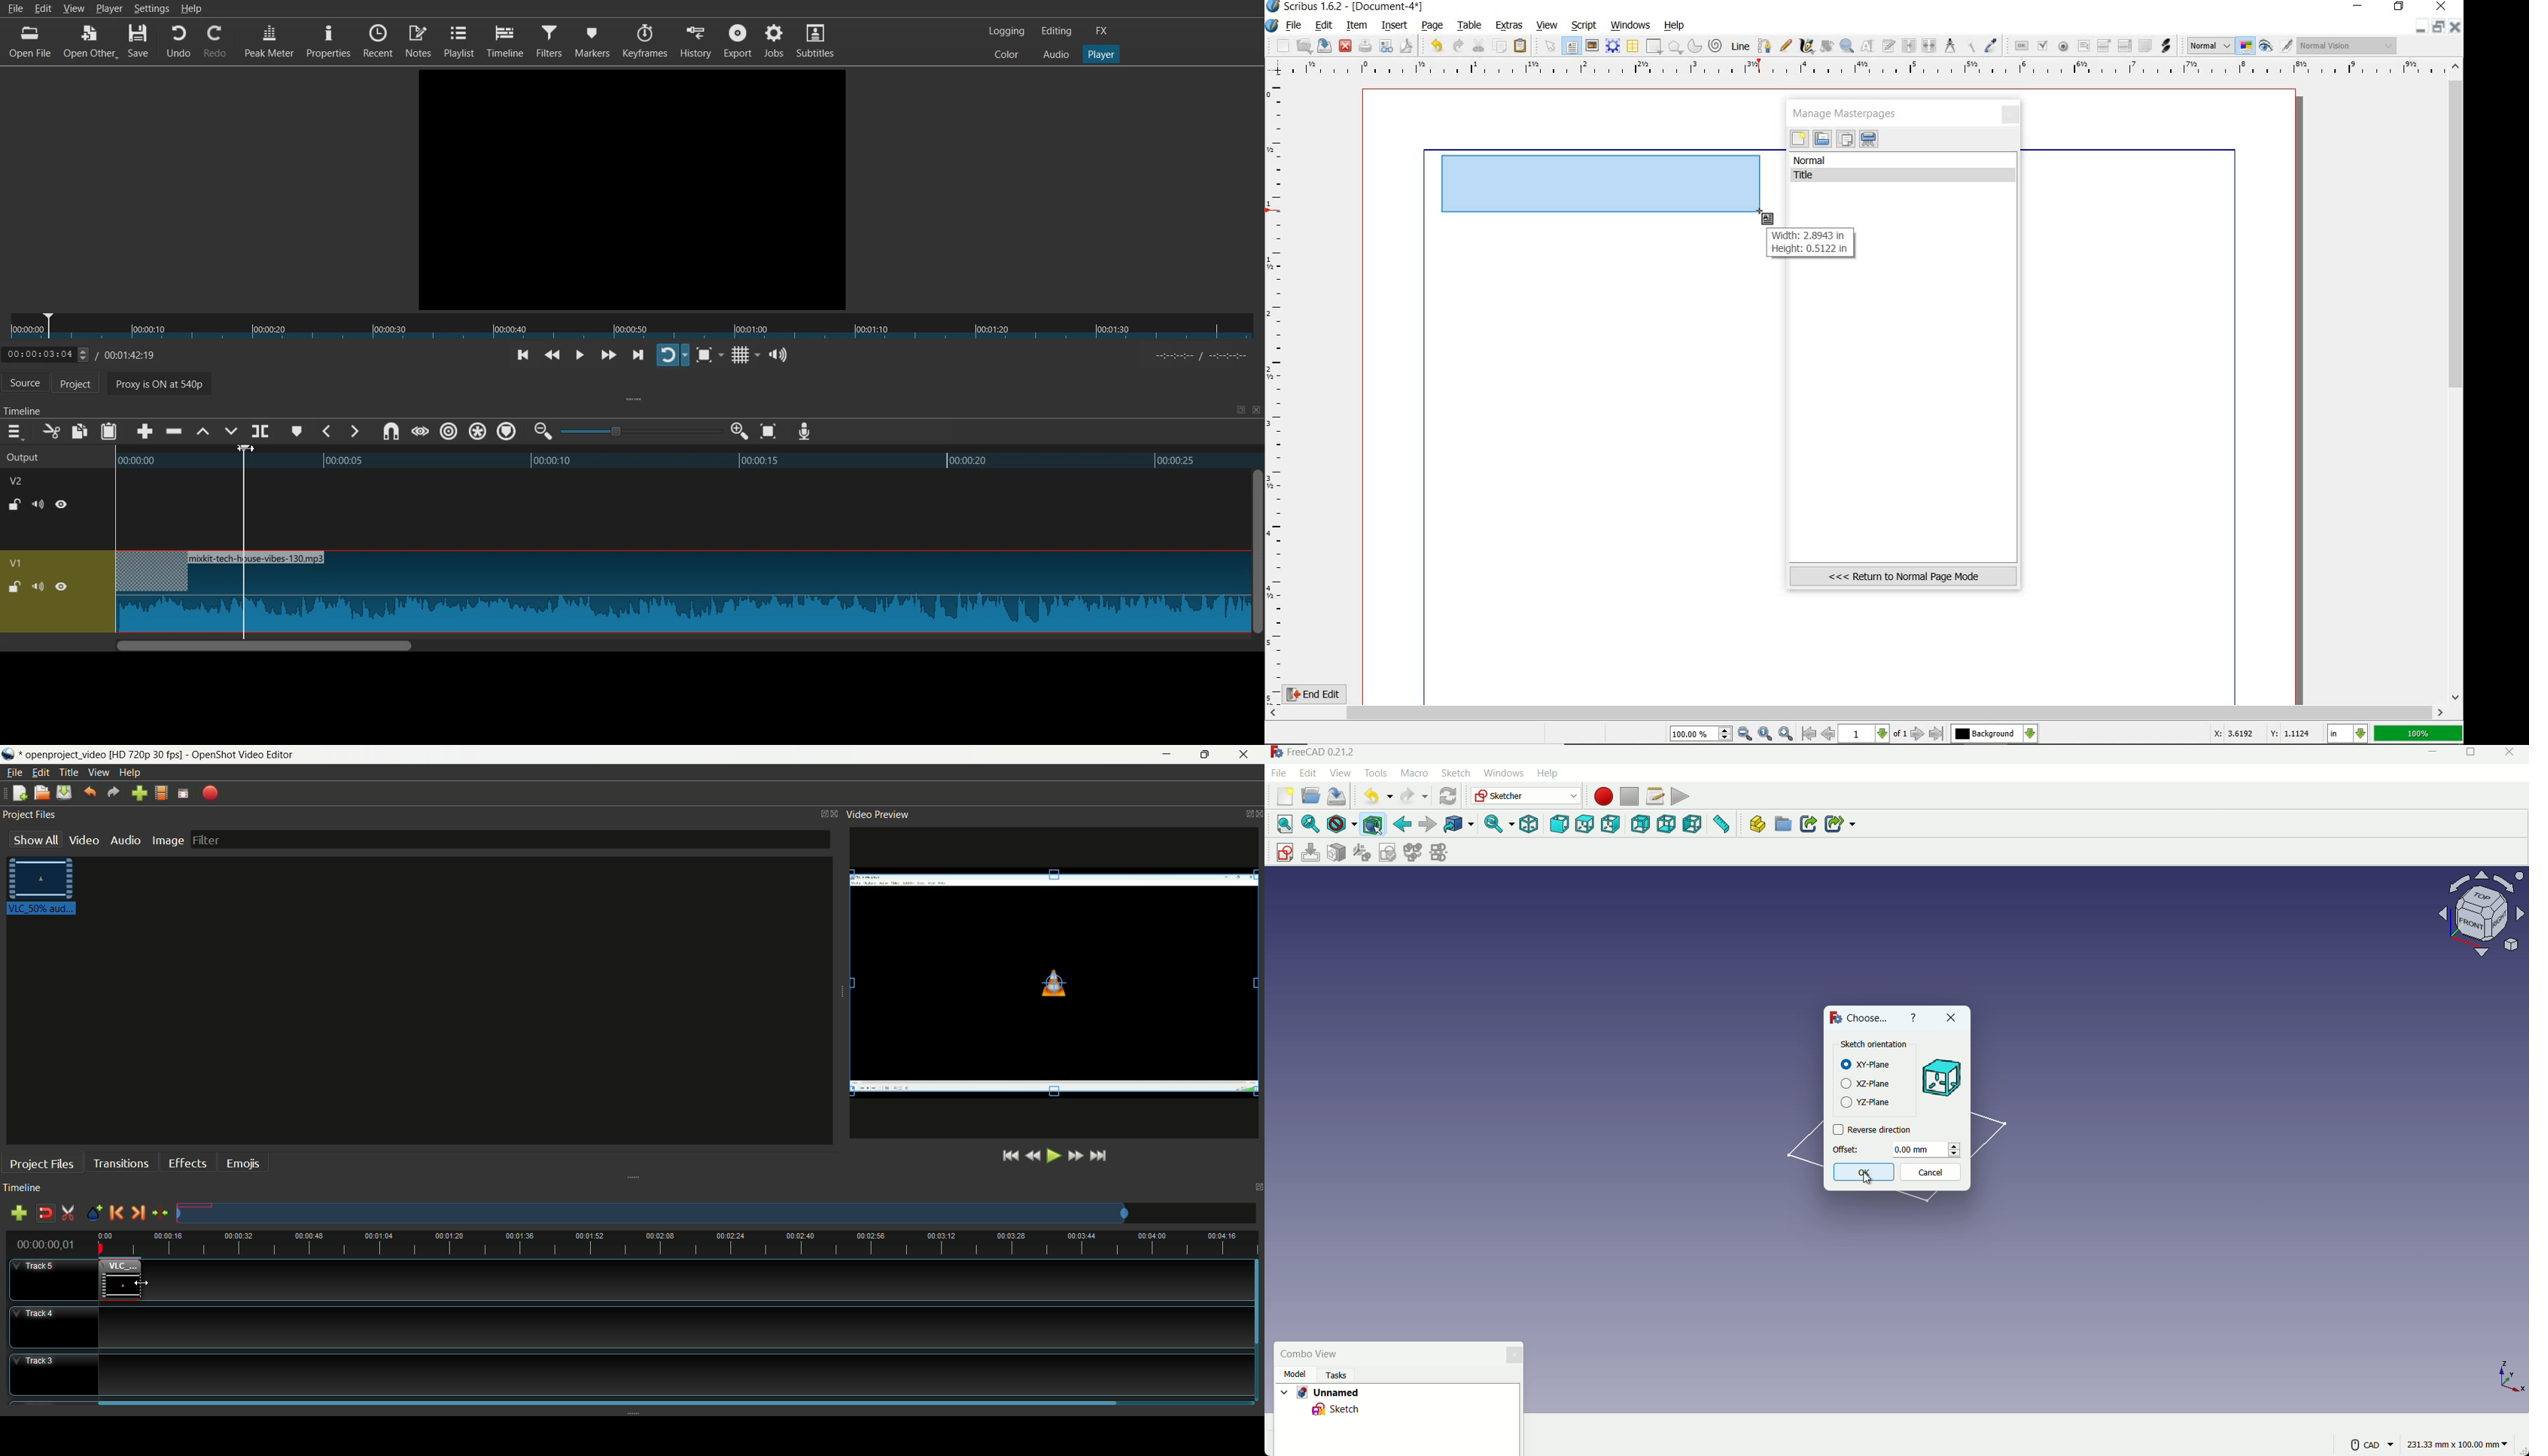 Image resolution: width=2548 pixels, height=1456 pixels. I want to click on pdf check box, so click(2042, 46).